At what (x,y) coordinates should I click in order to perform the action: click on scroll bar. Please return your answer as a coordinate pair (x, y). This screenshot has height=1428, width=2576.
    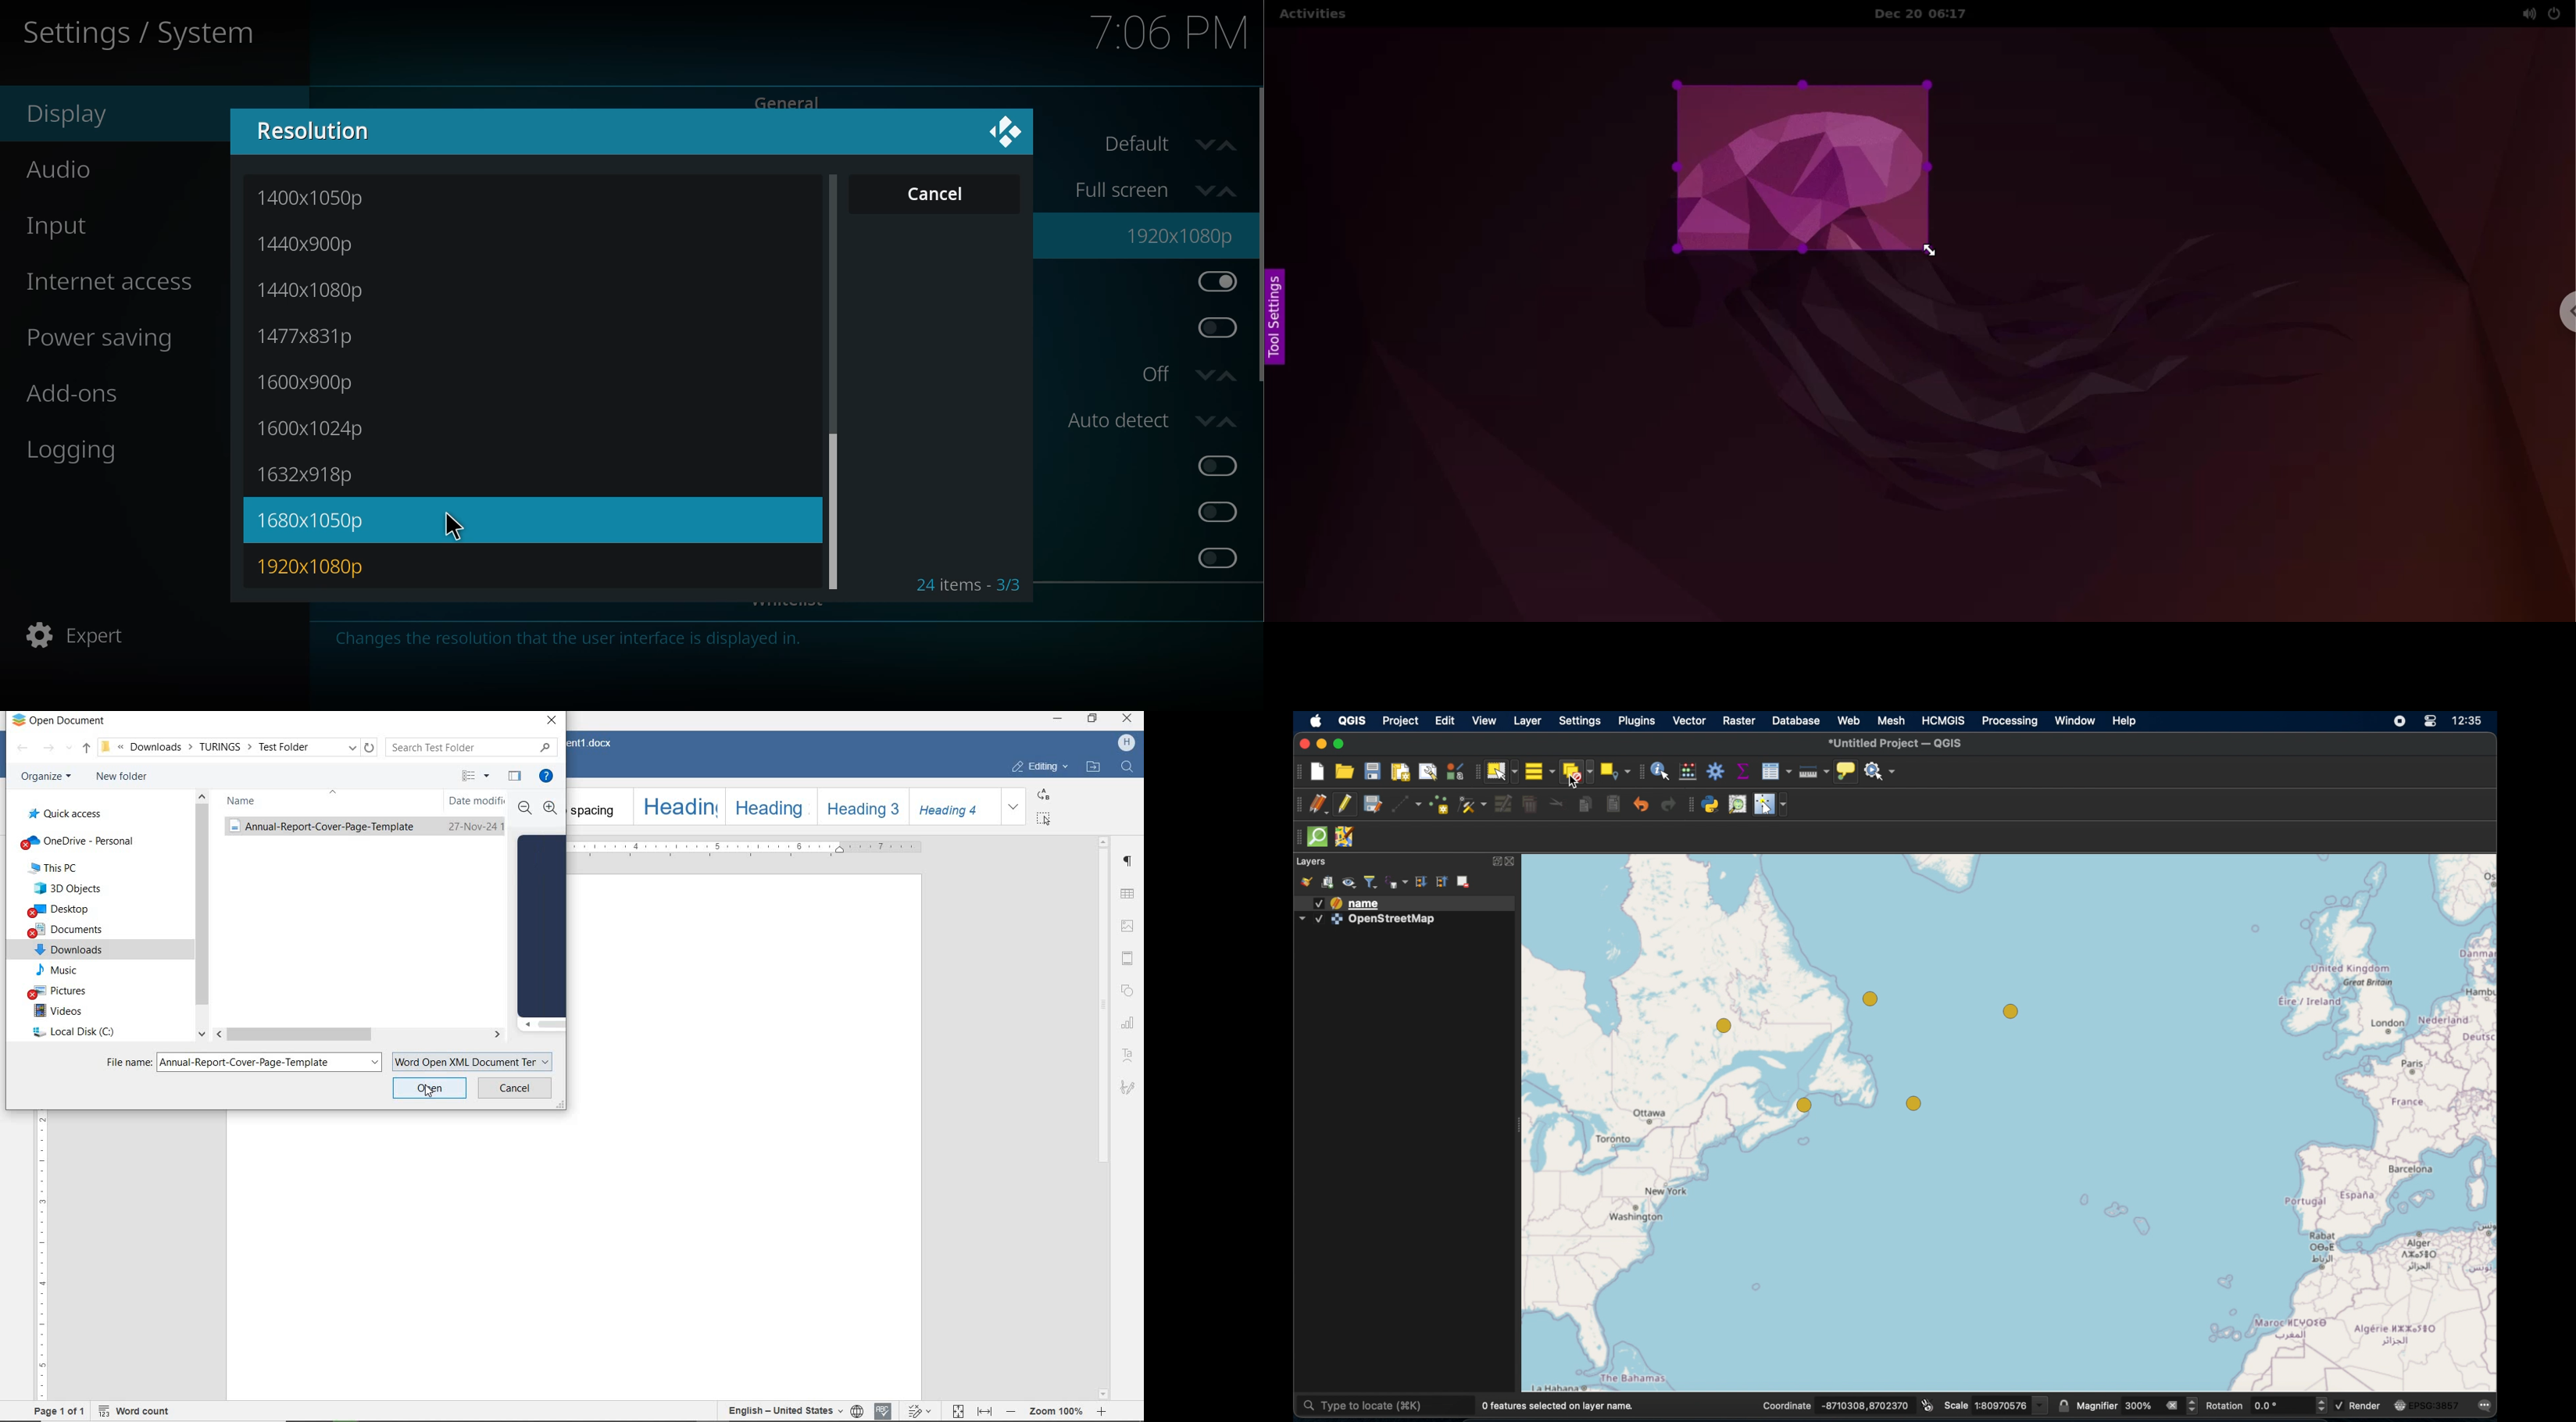
    Looking at the image, I should click on (833, 513).